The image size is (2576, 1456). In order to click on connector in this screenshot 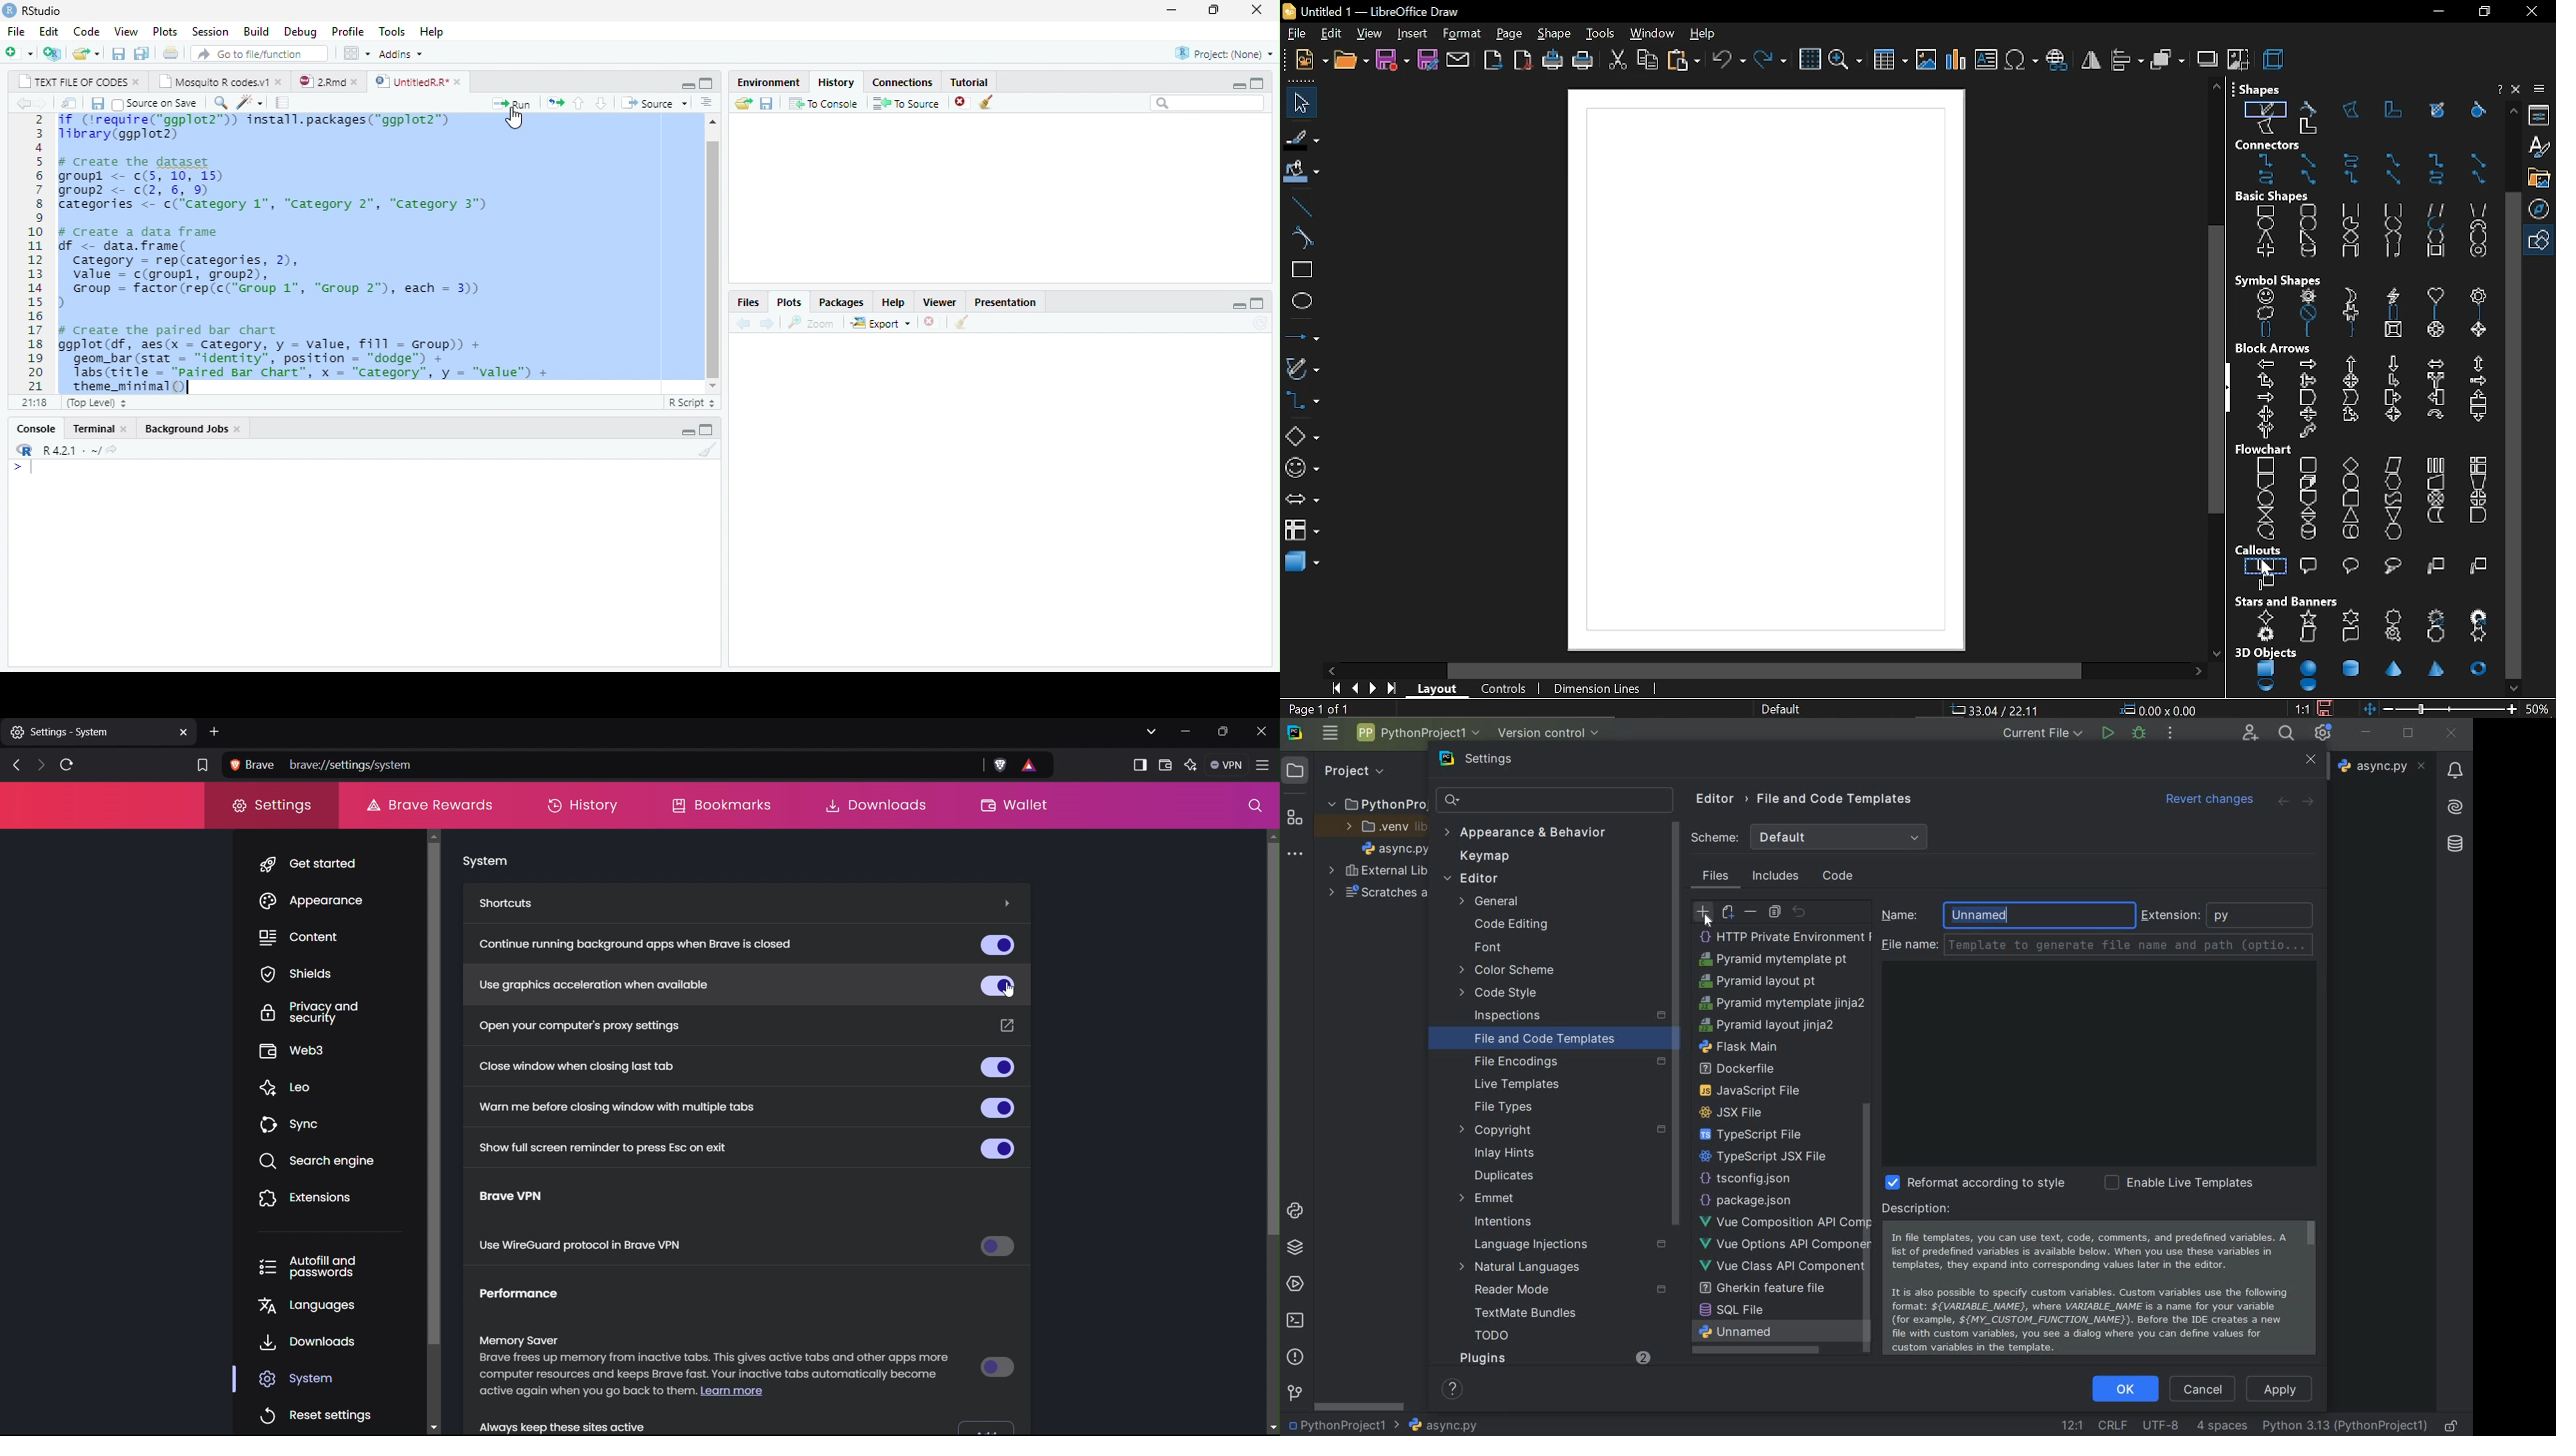, I will do `click(2264, 498)`.